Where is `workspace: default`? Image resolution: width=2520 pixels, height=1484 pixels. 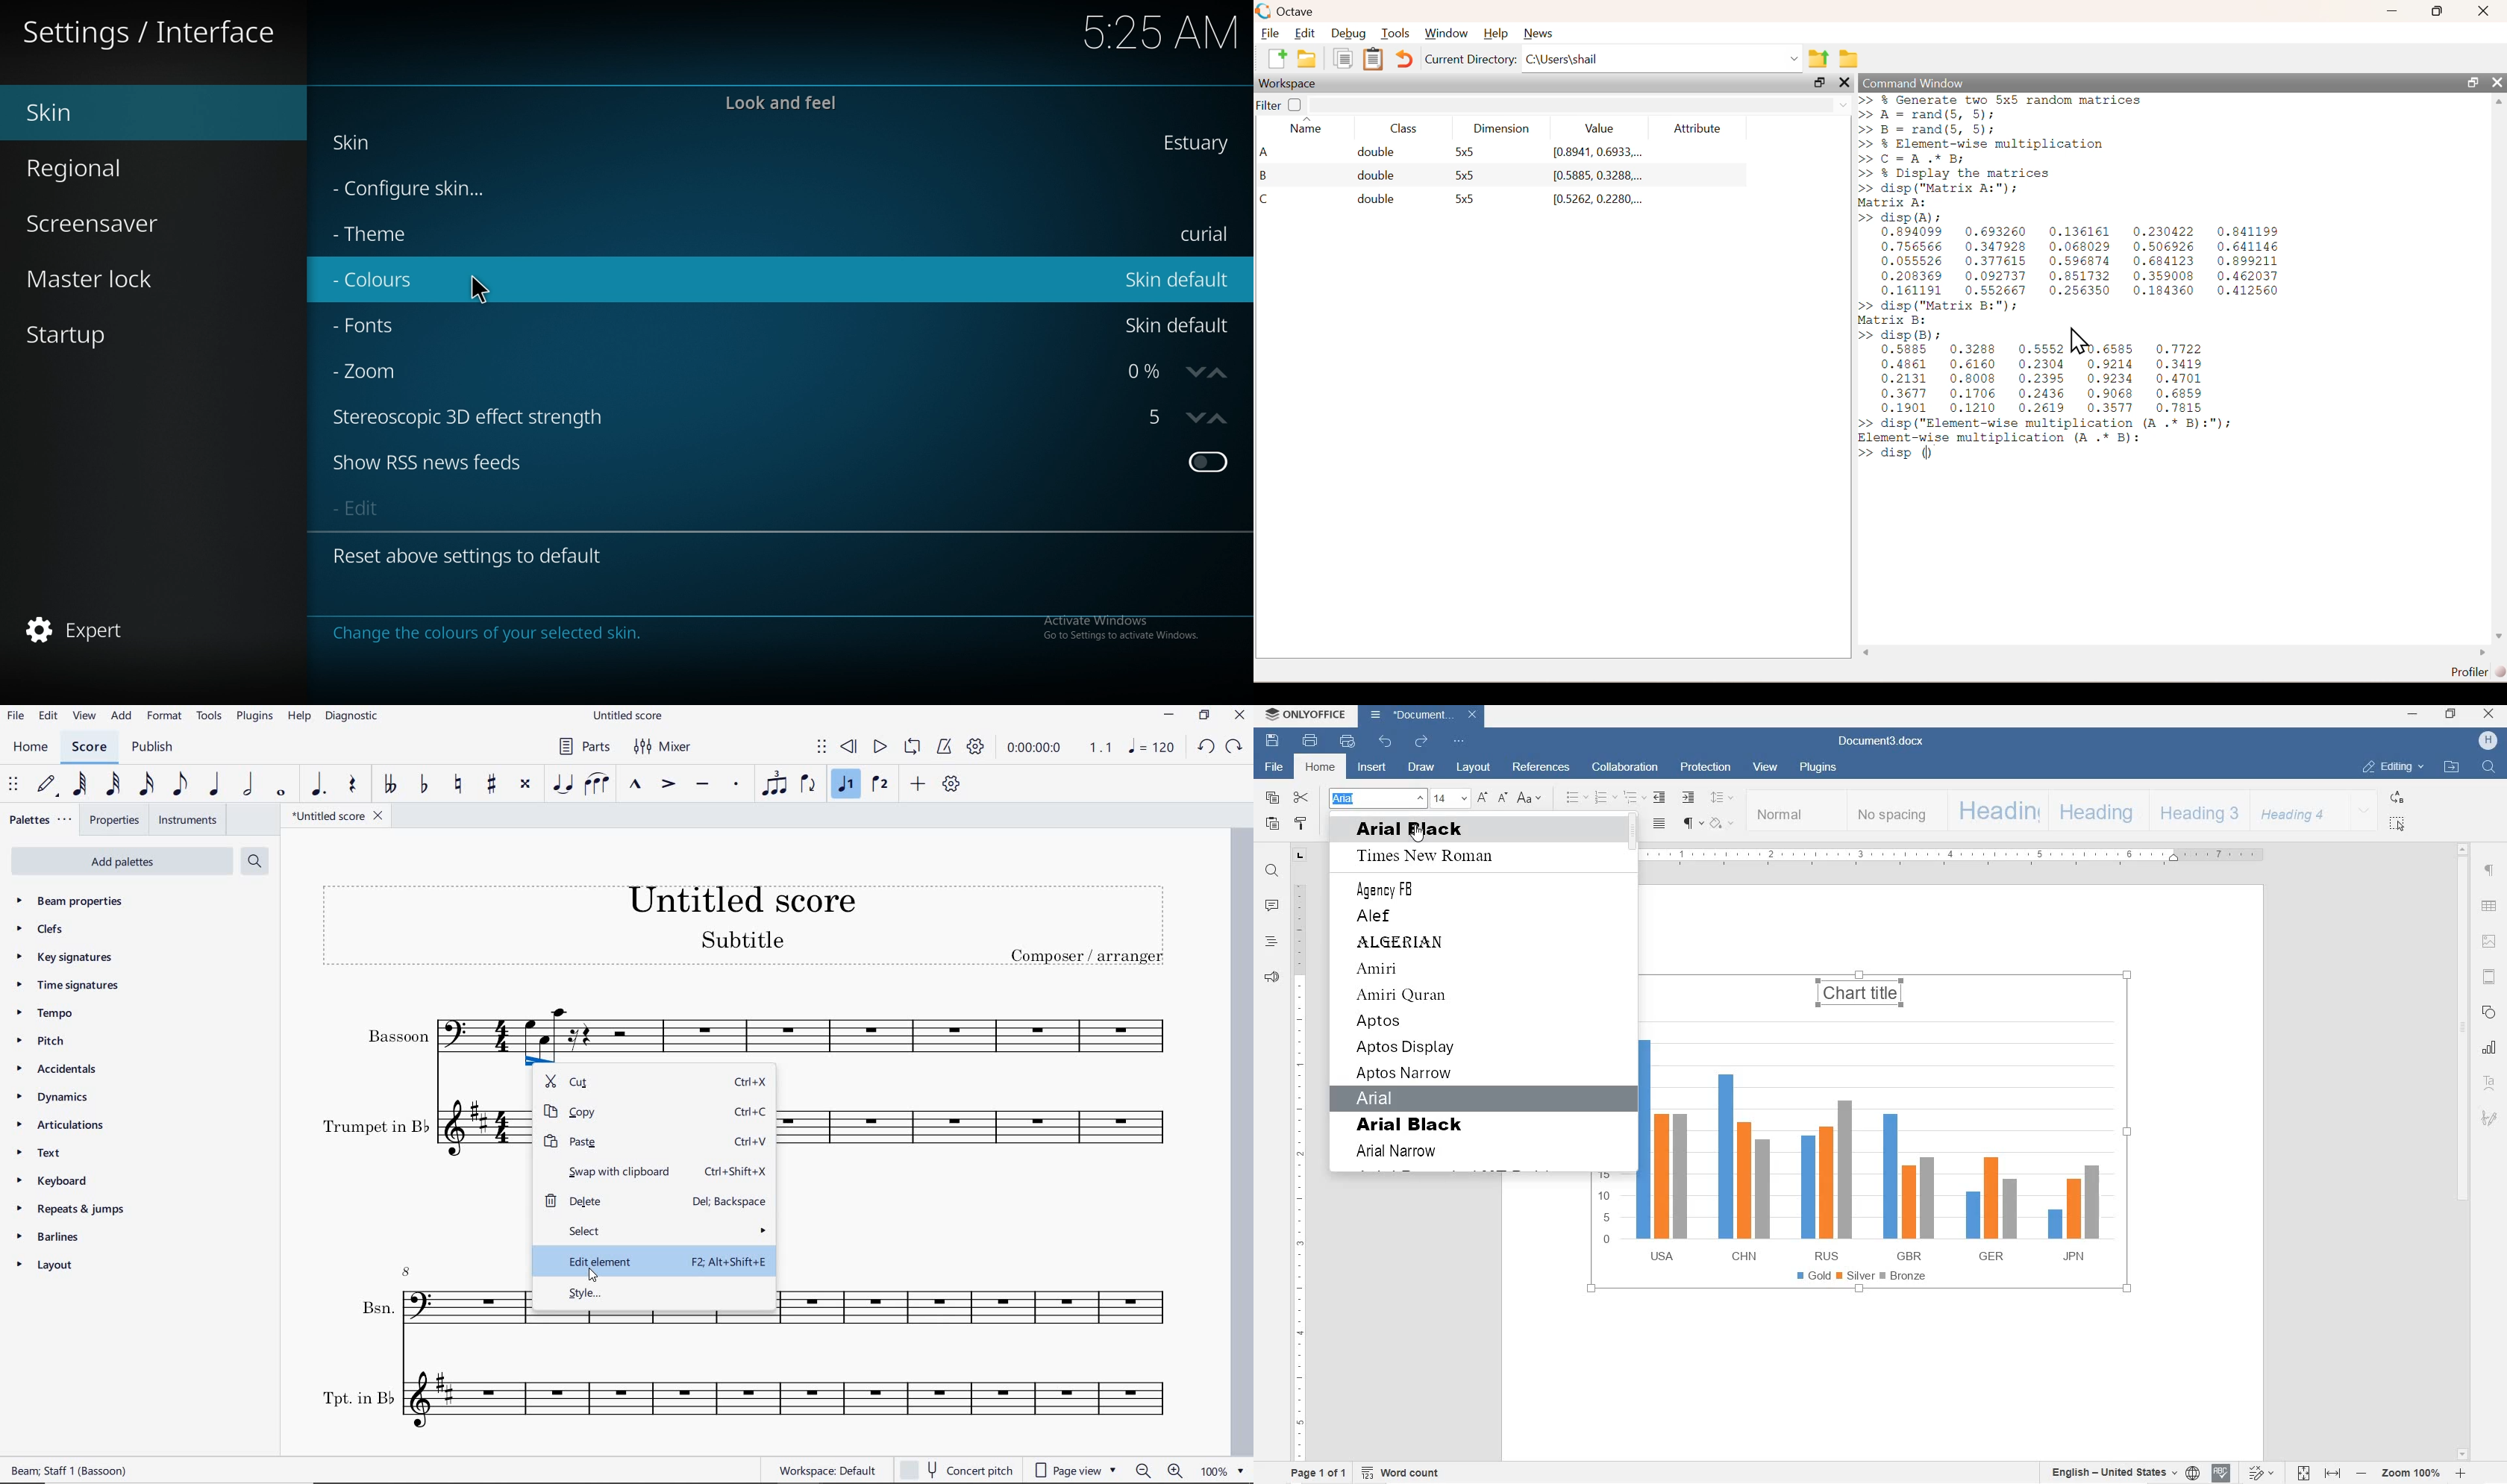 workspace: default is located at coordinates (827, 1472).